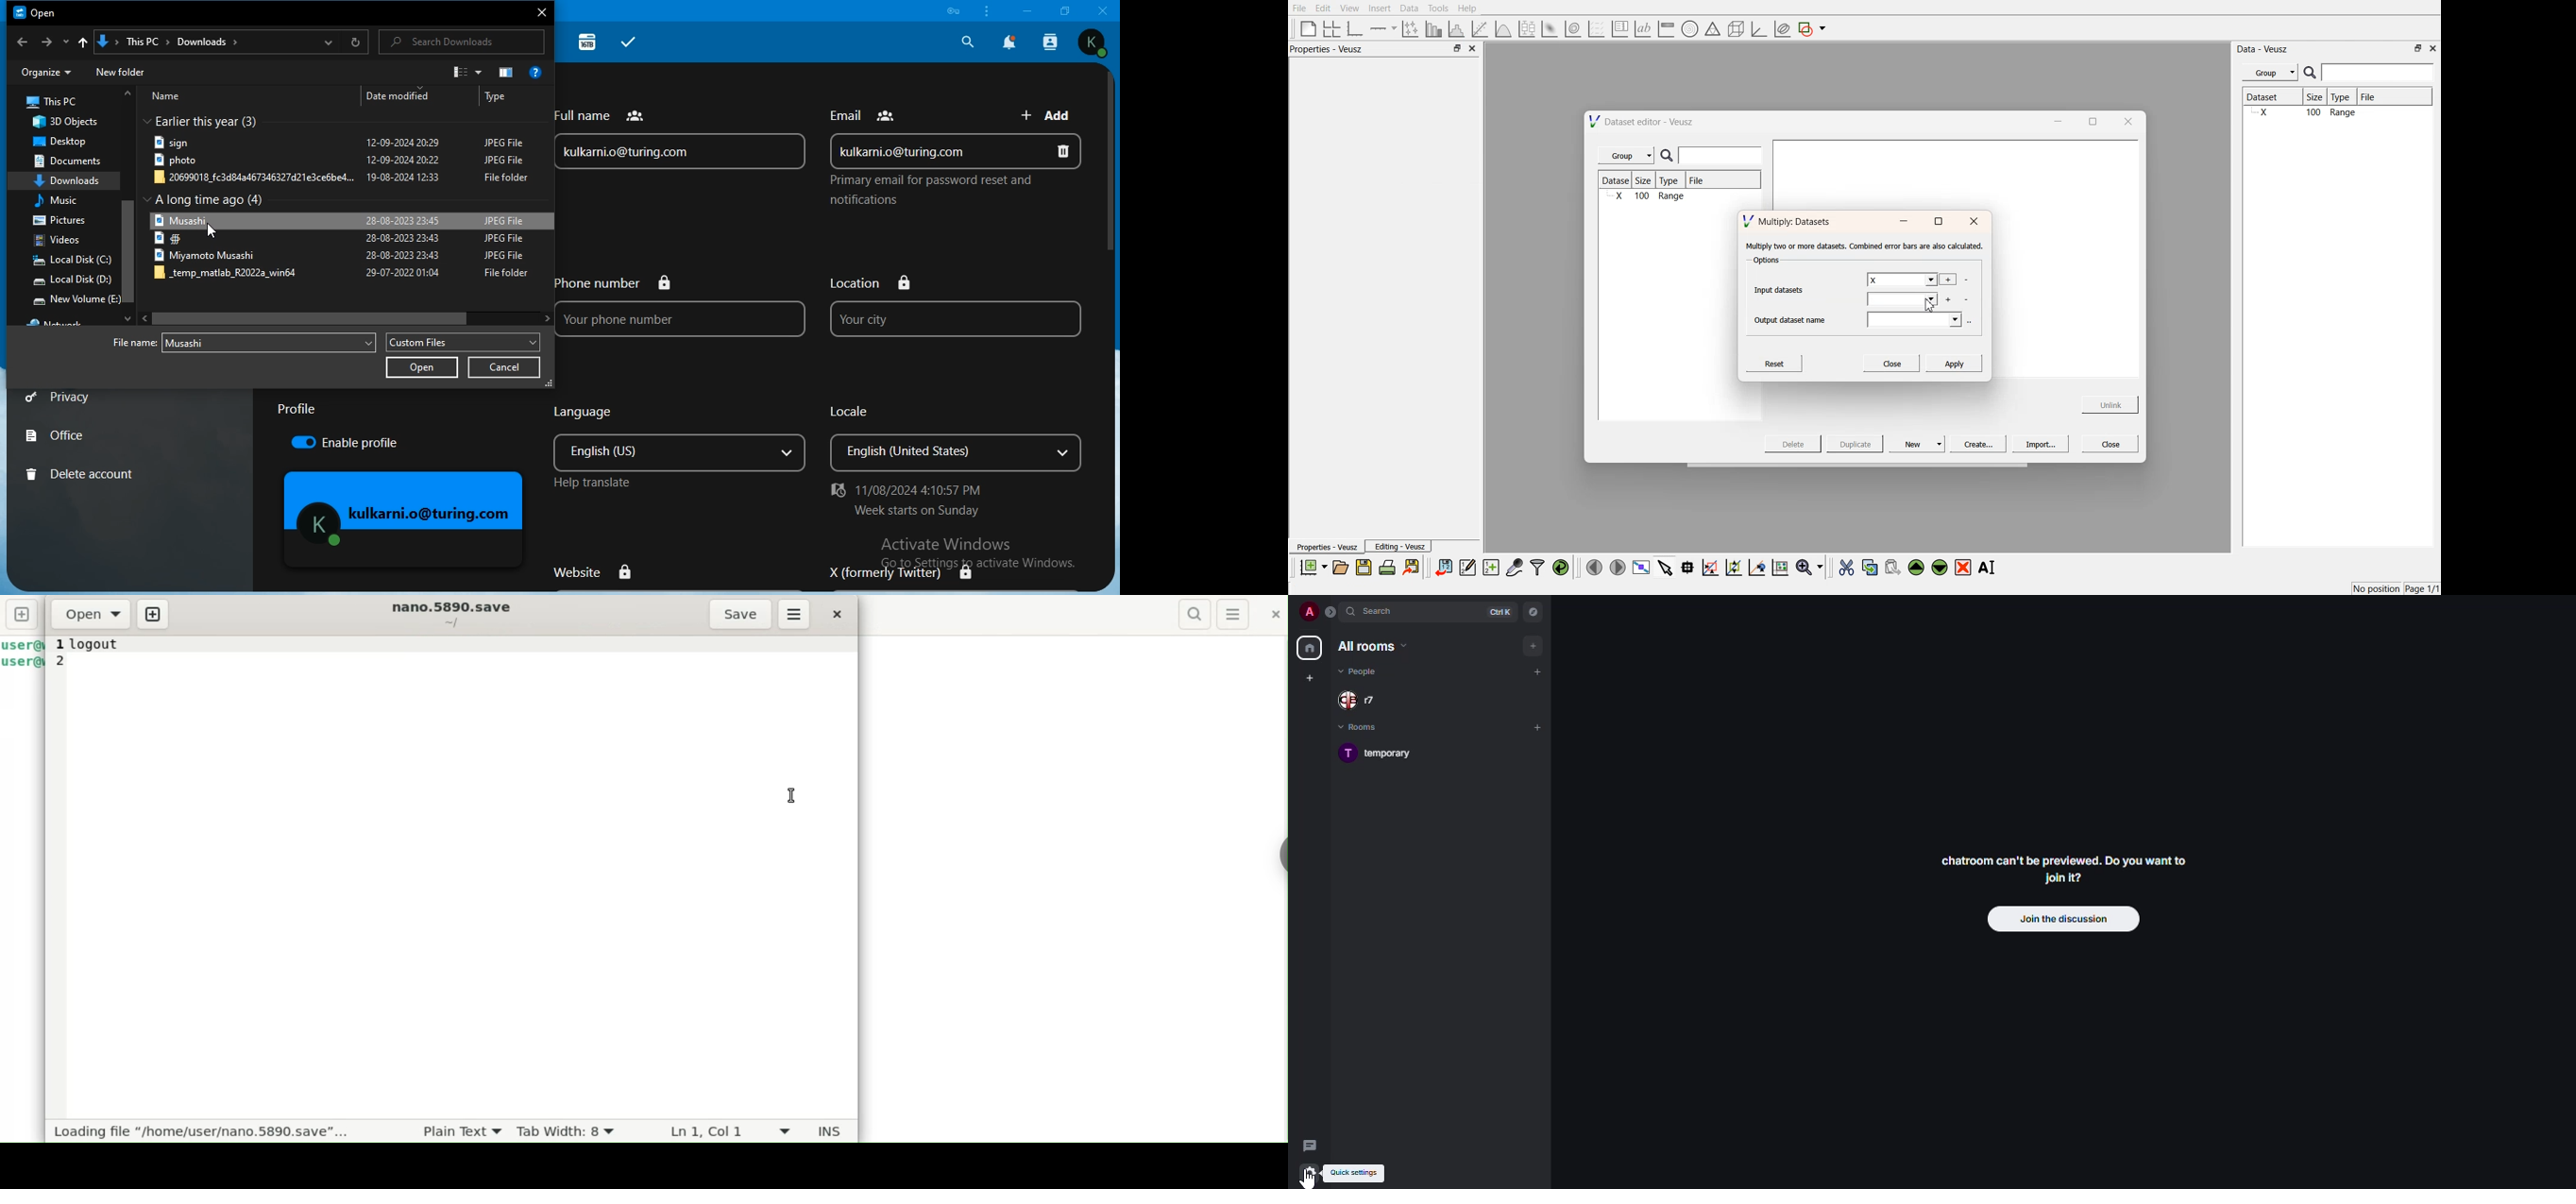  Describe the element at coordinates (2380, 73) in the screenshot. I see `enter search field` at that location.